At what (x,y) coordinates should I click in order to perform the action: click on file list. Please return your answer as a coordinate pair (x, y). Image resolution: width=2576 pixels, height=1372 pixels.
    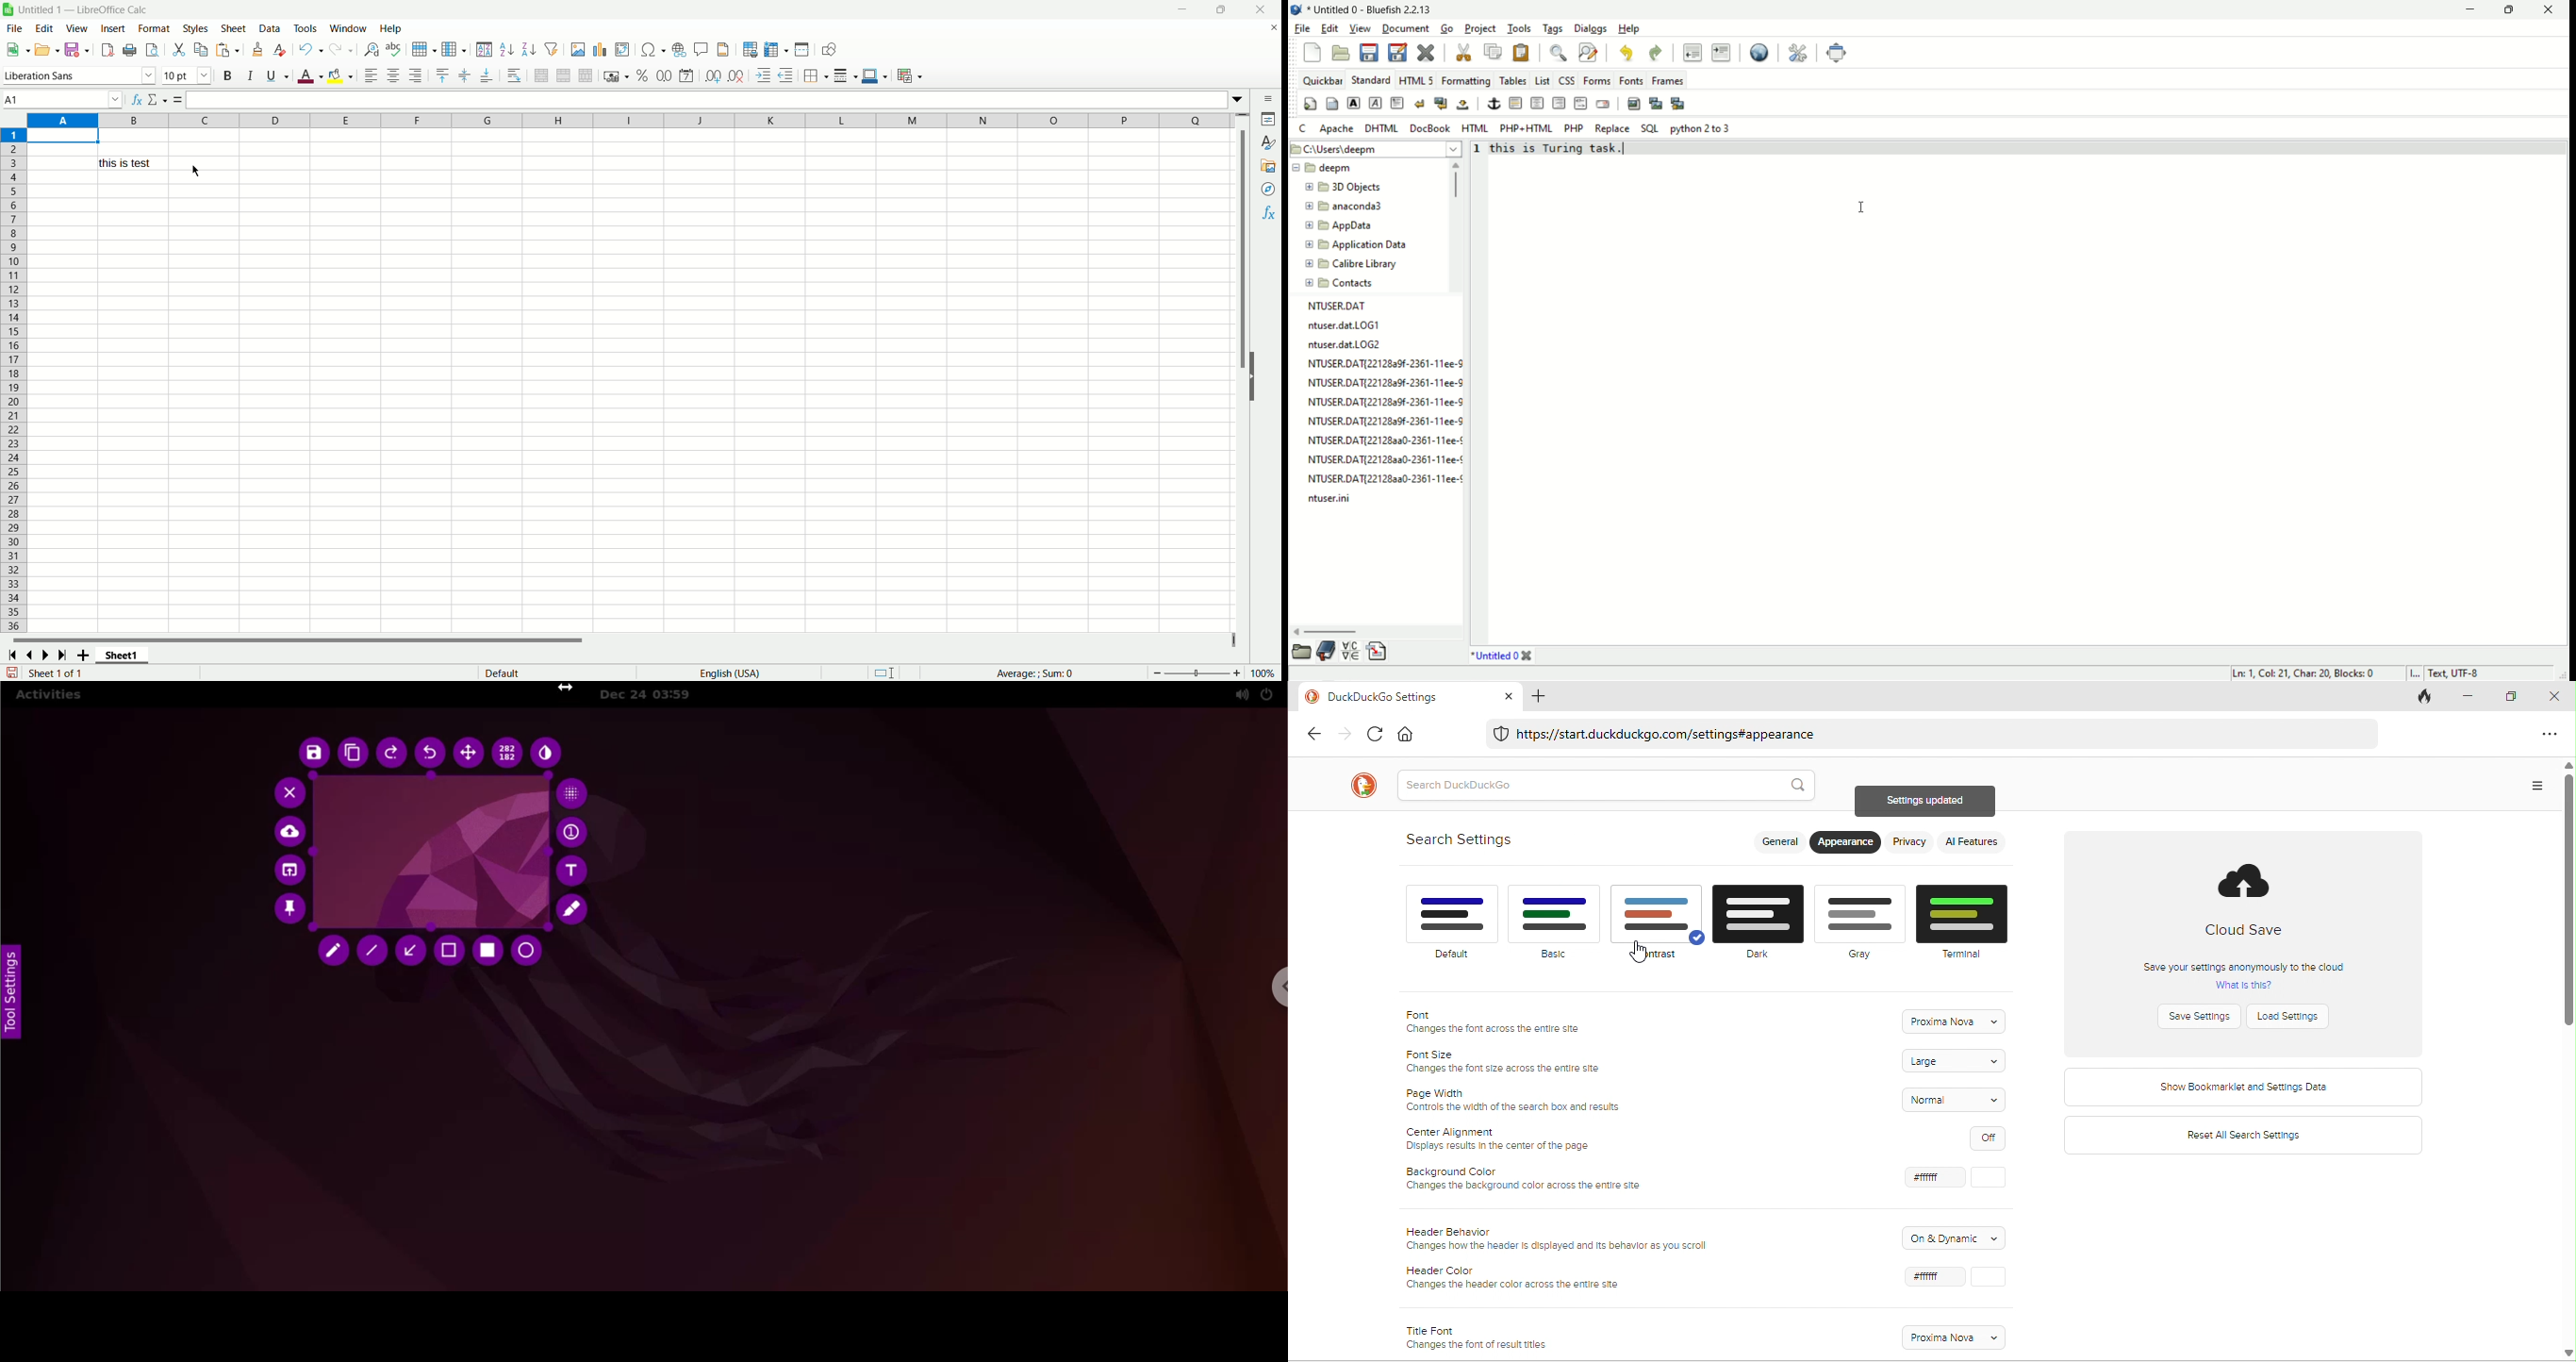
    Looking at the image, I should click on (1381, 410).